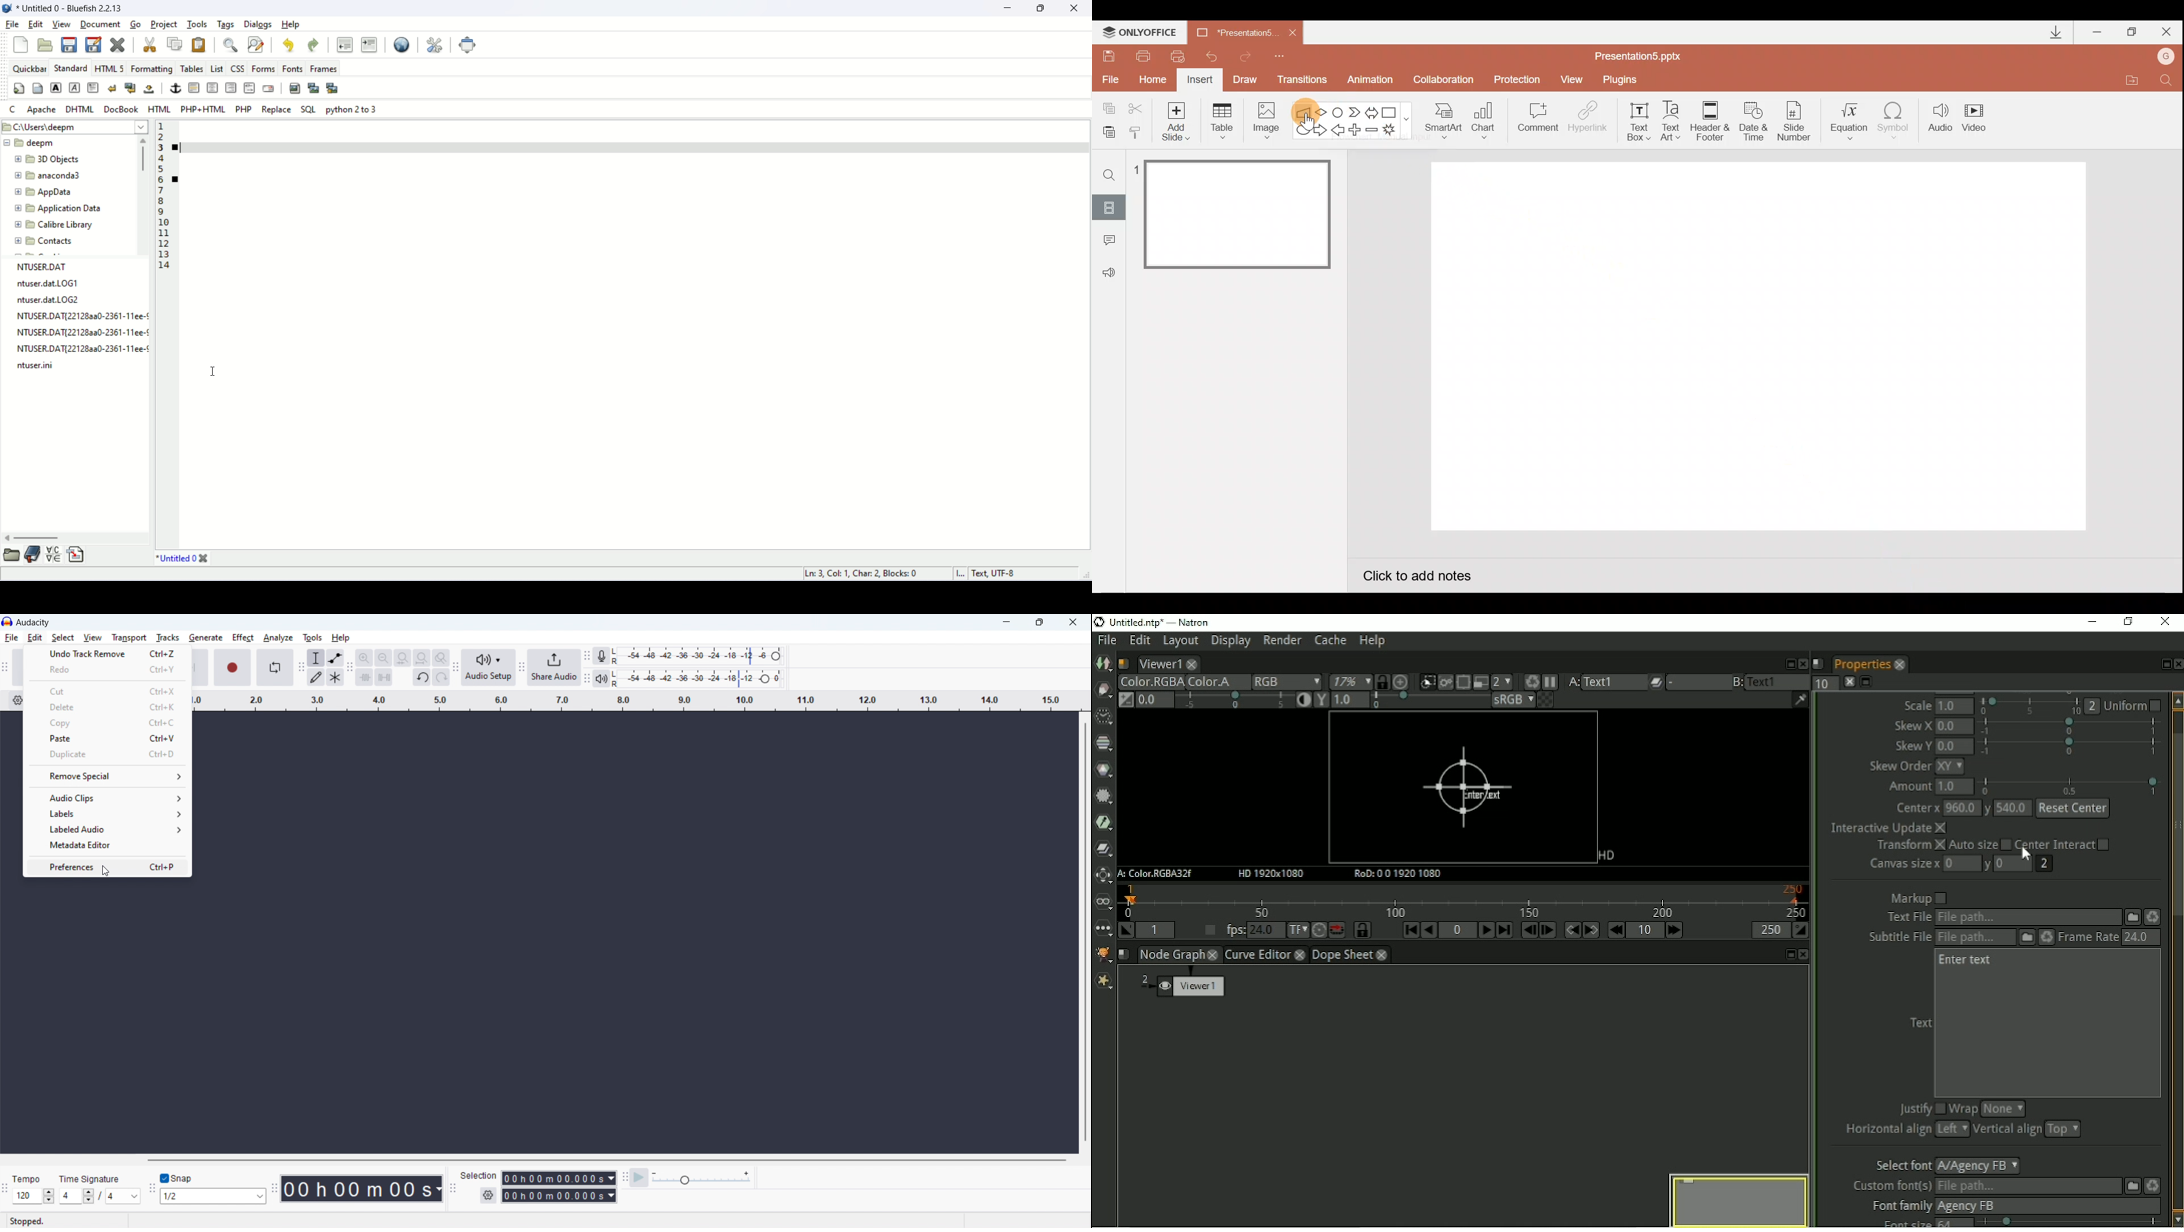 This screenshot has width=2184, height=1232. What do you see at coordinates (1239, 329) in the screenshot?
I see `Slide pane` at bounding box center [1239, 329].